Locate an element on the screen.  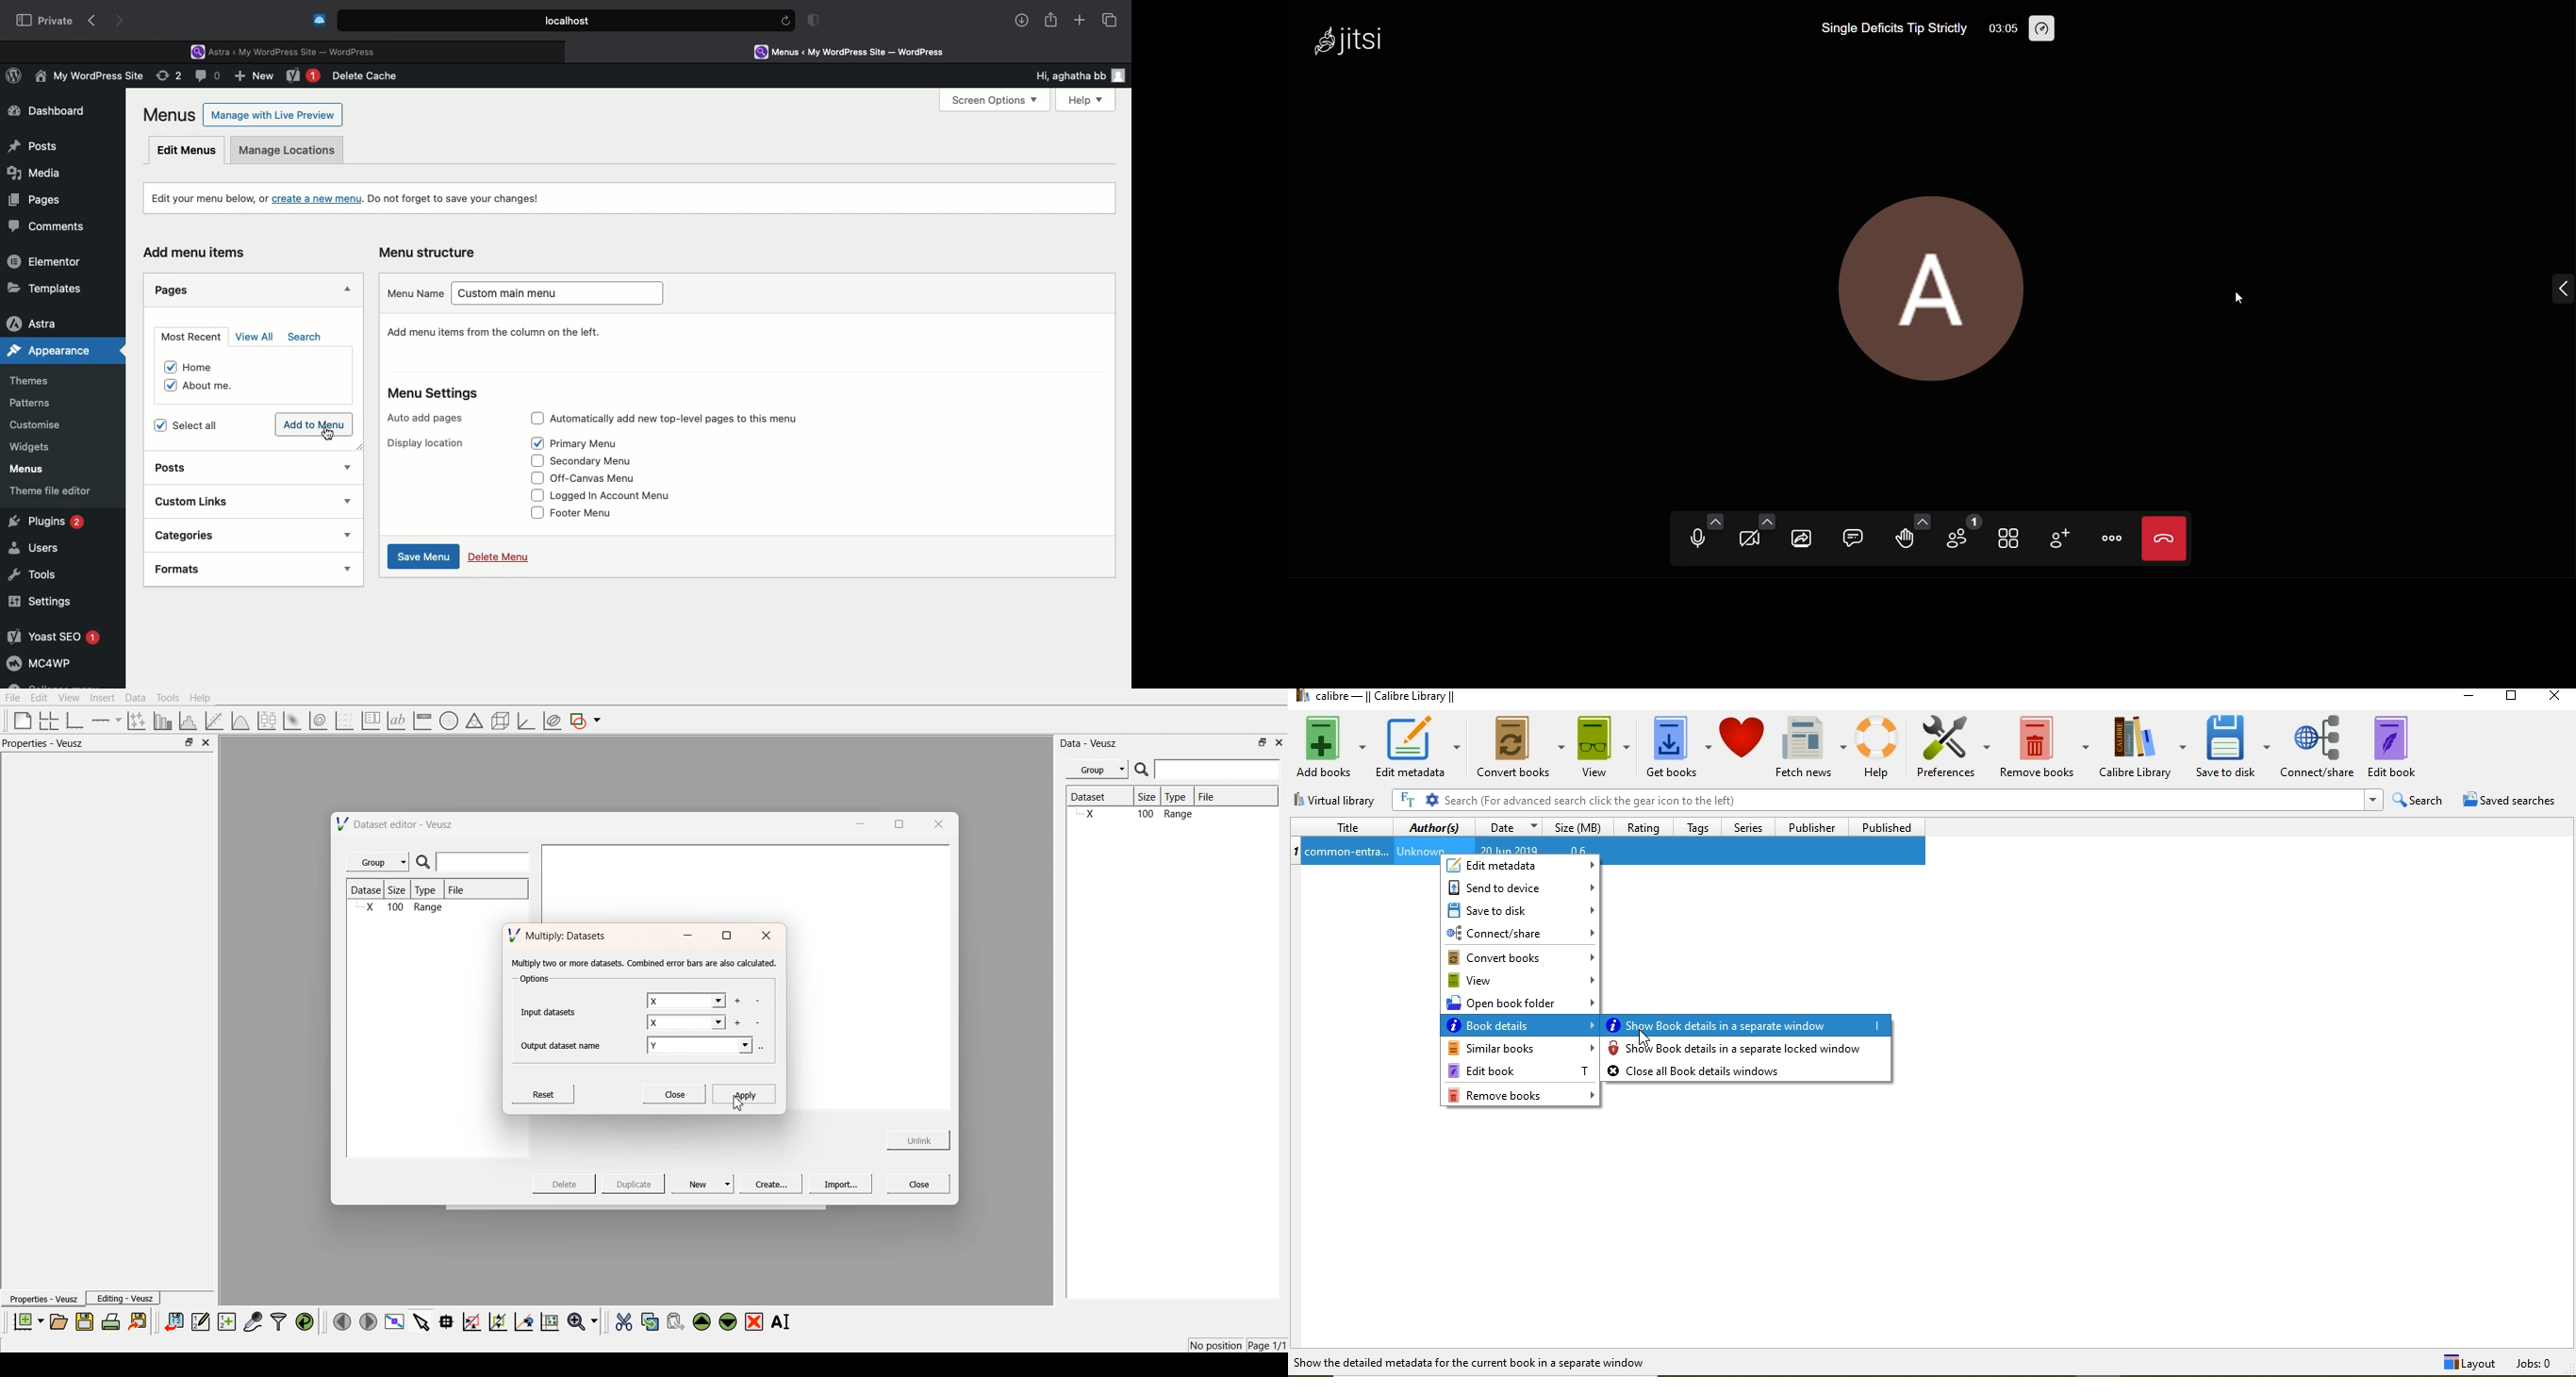
create a new menu is located at coordinates (318, 197).